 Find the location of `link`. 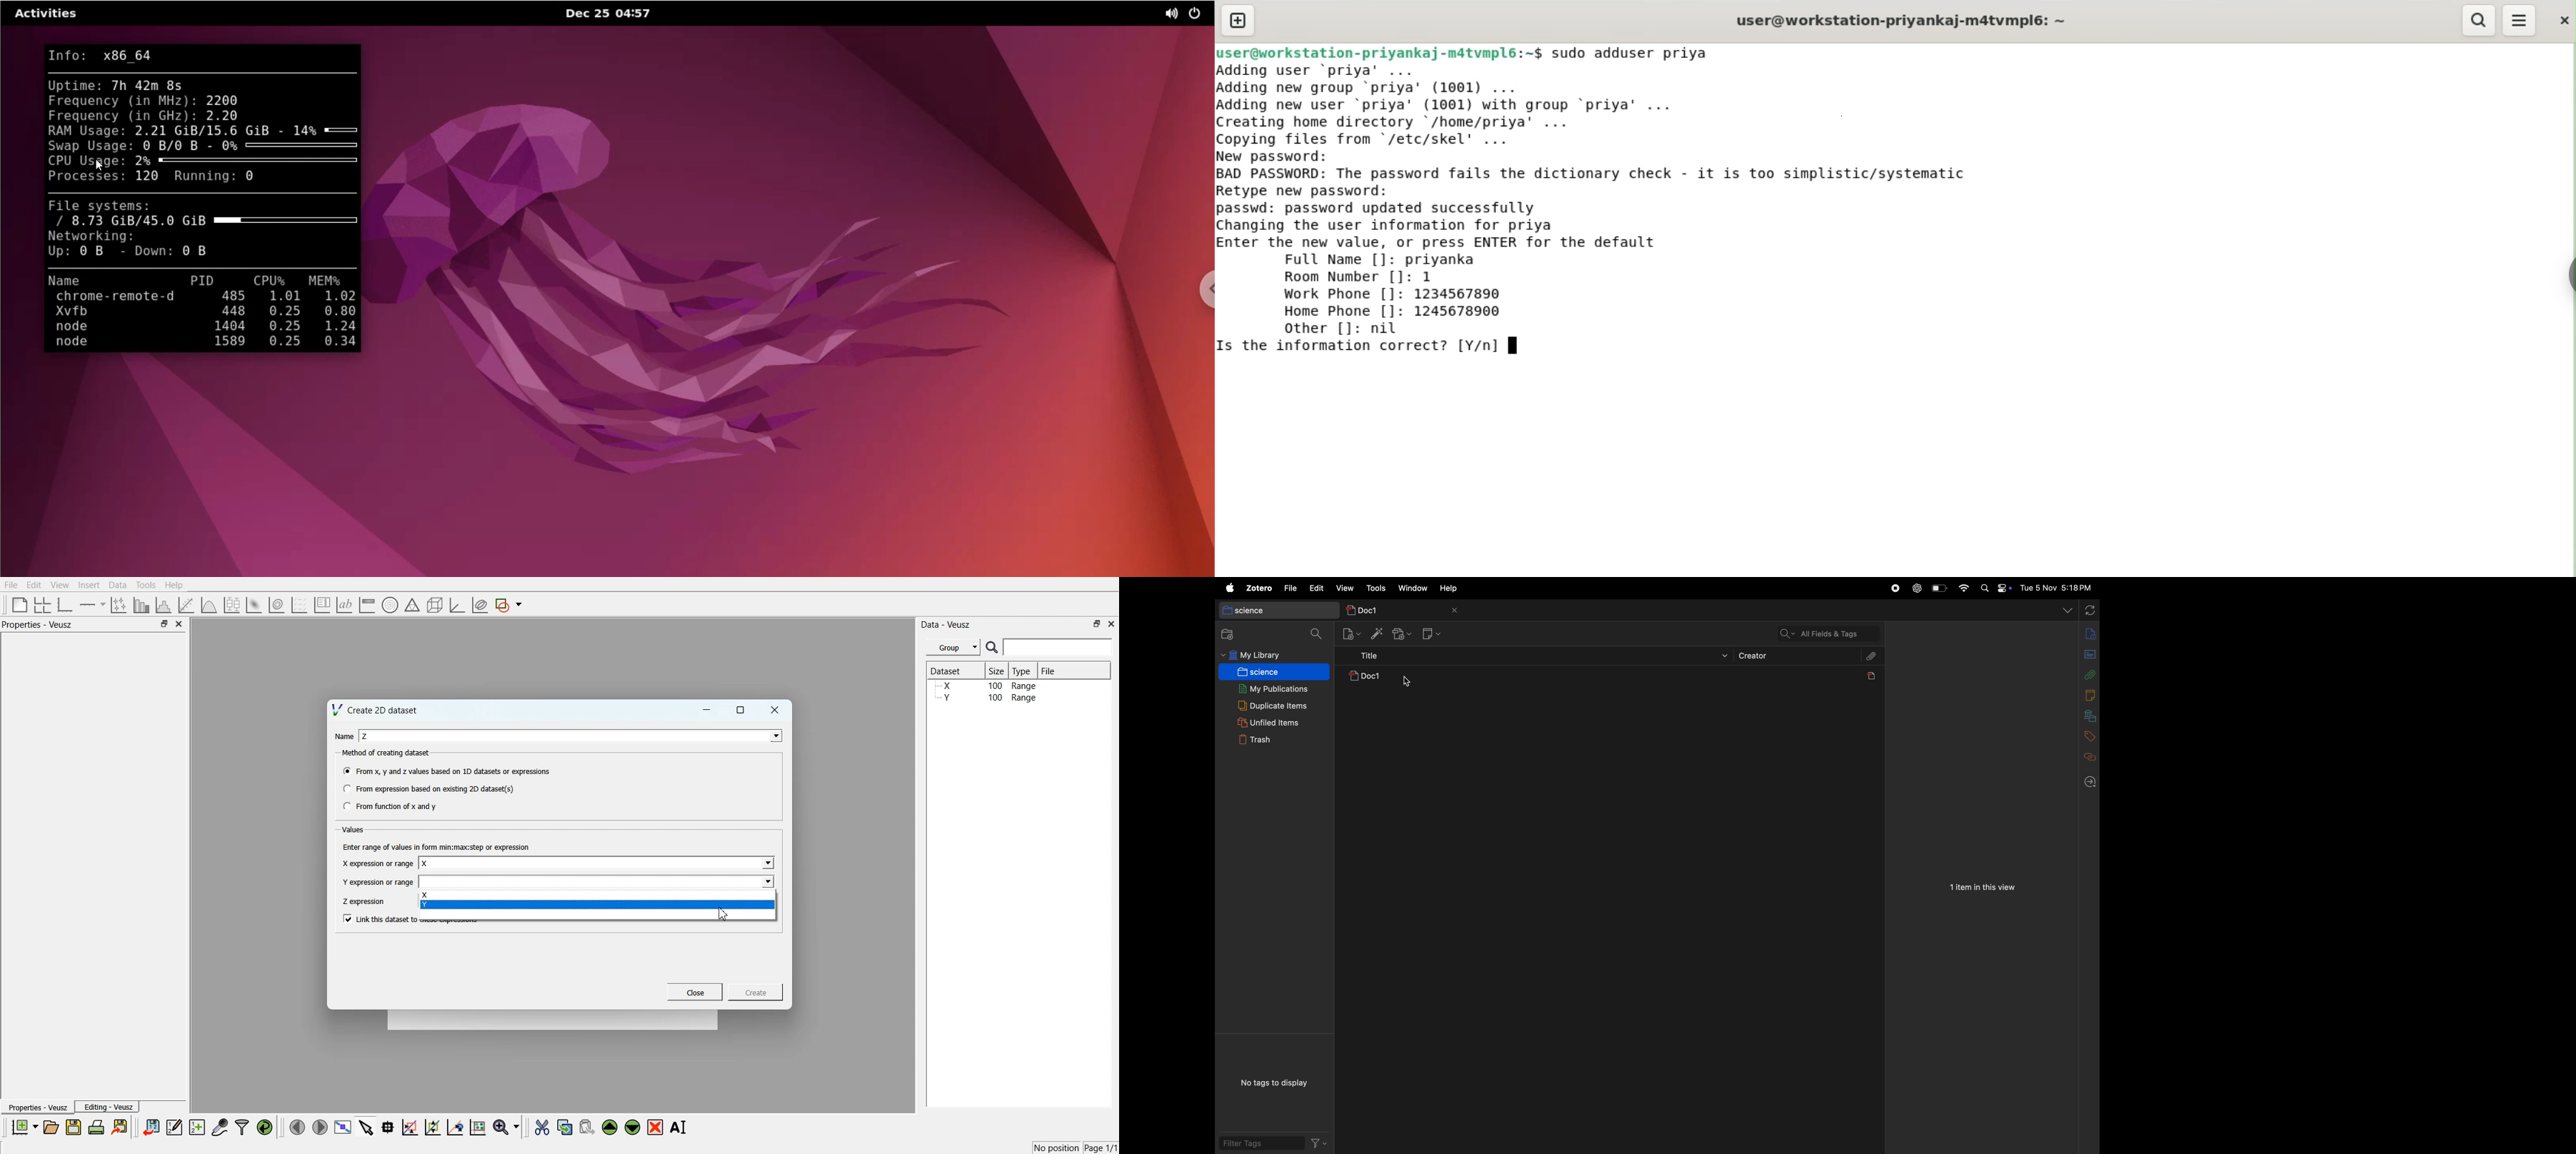

link is located at coordinates (2087, 755).